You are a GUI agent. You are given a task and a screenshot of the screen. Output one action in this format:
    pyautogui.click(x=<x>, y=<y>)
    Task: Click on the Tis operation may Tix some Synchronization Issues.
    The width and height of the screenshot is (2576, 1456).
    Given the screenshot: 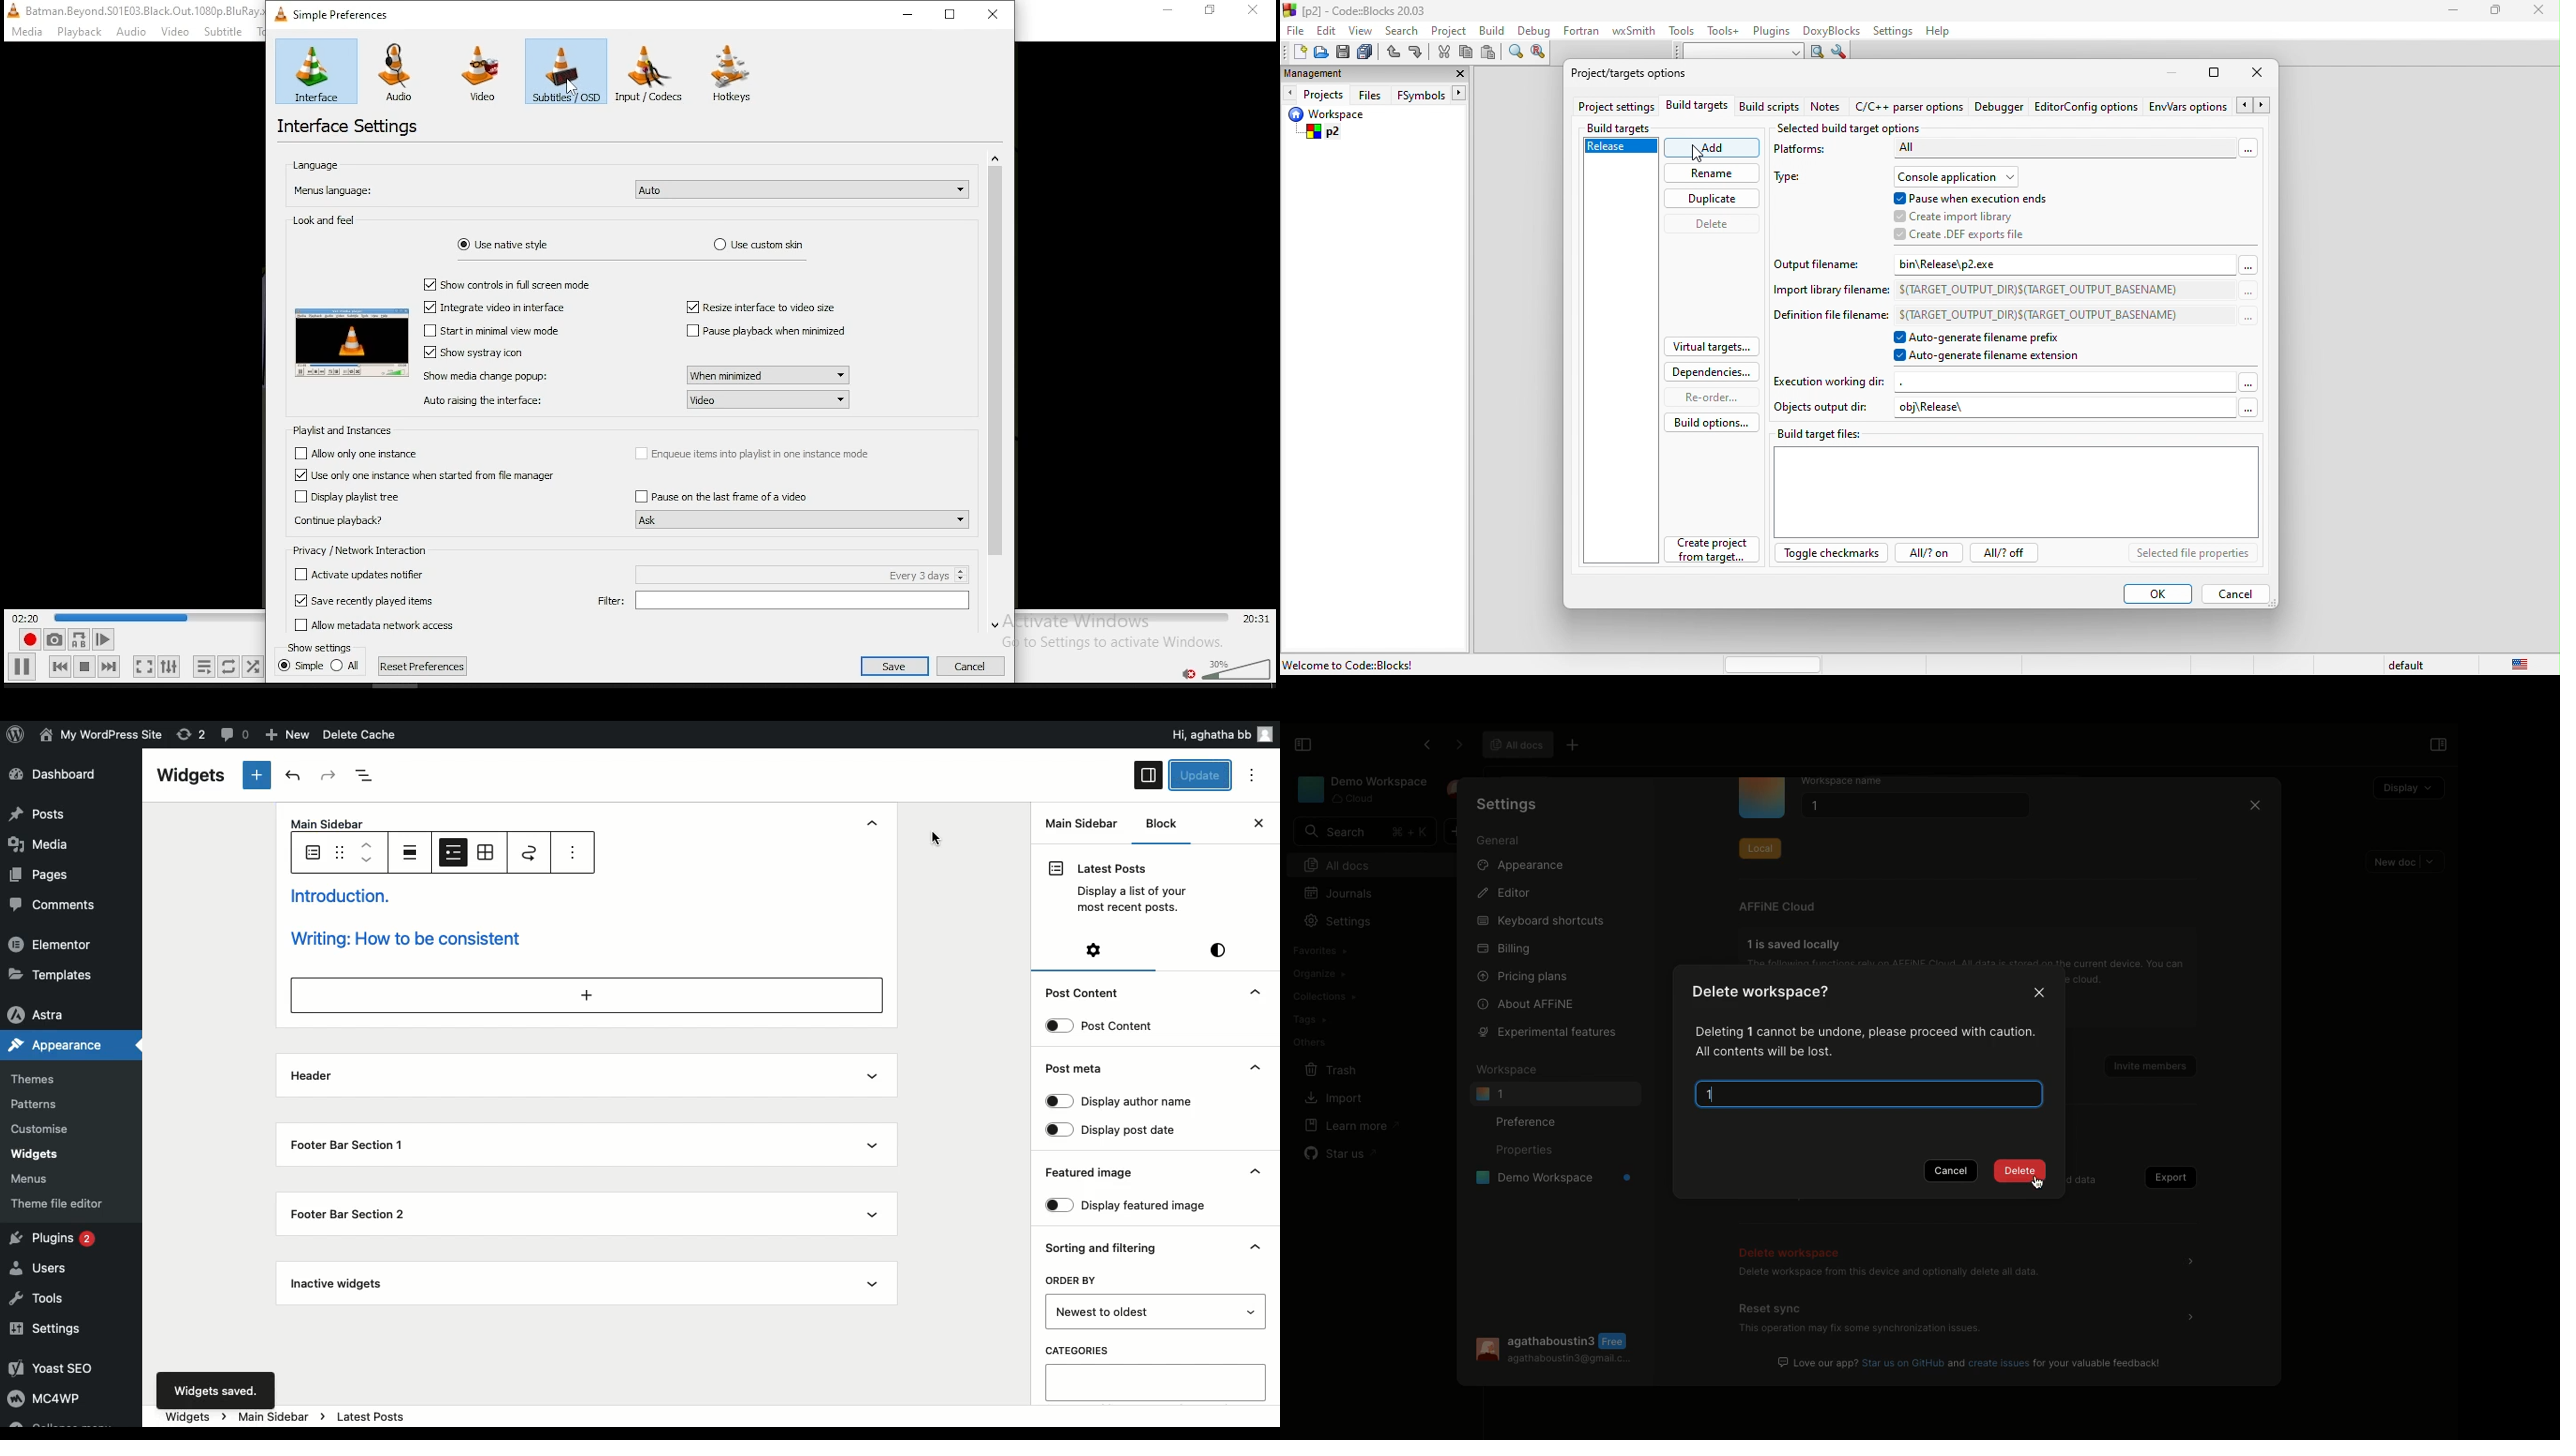 What is the action you would take?
    pyautogui.click(x=1858, y=1330)
    